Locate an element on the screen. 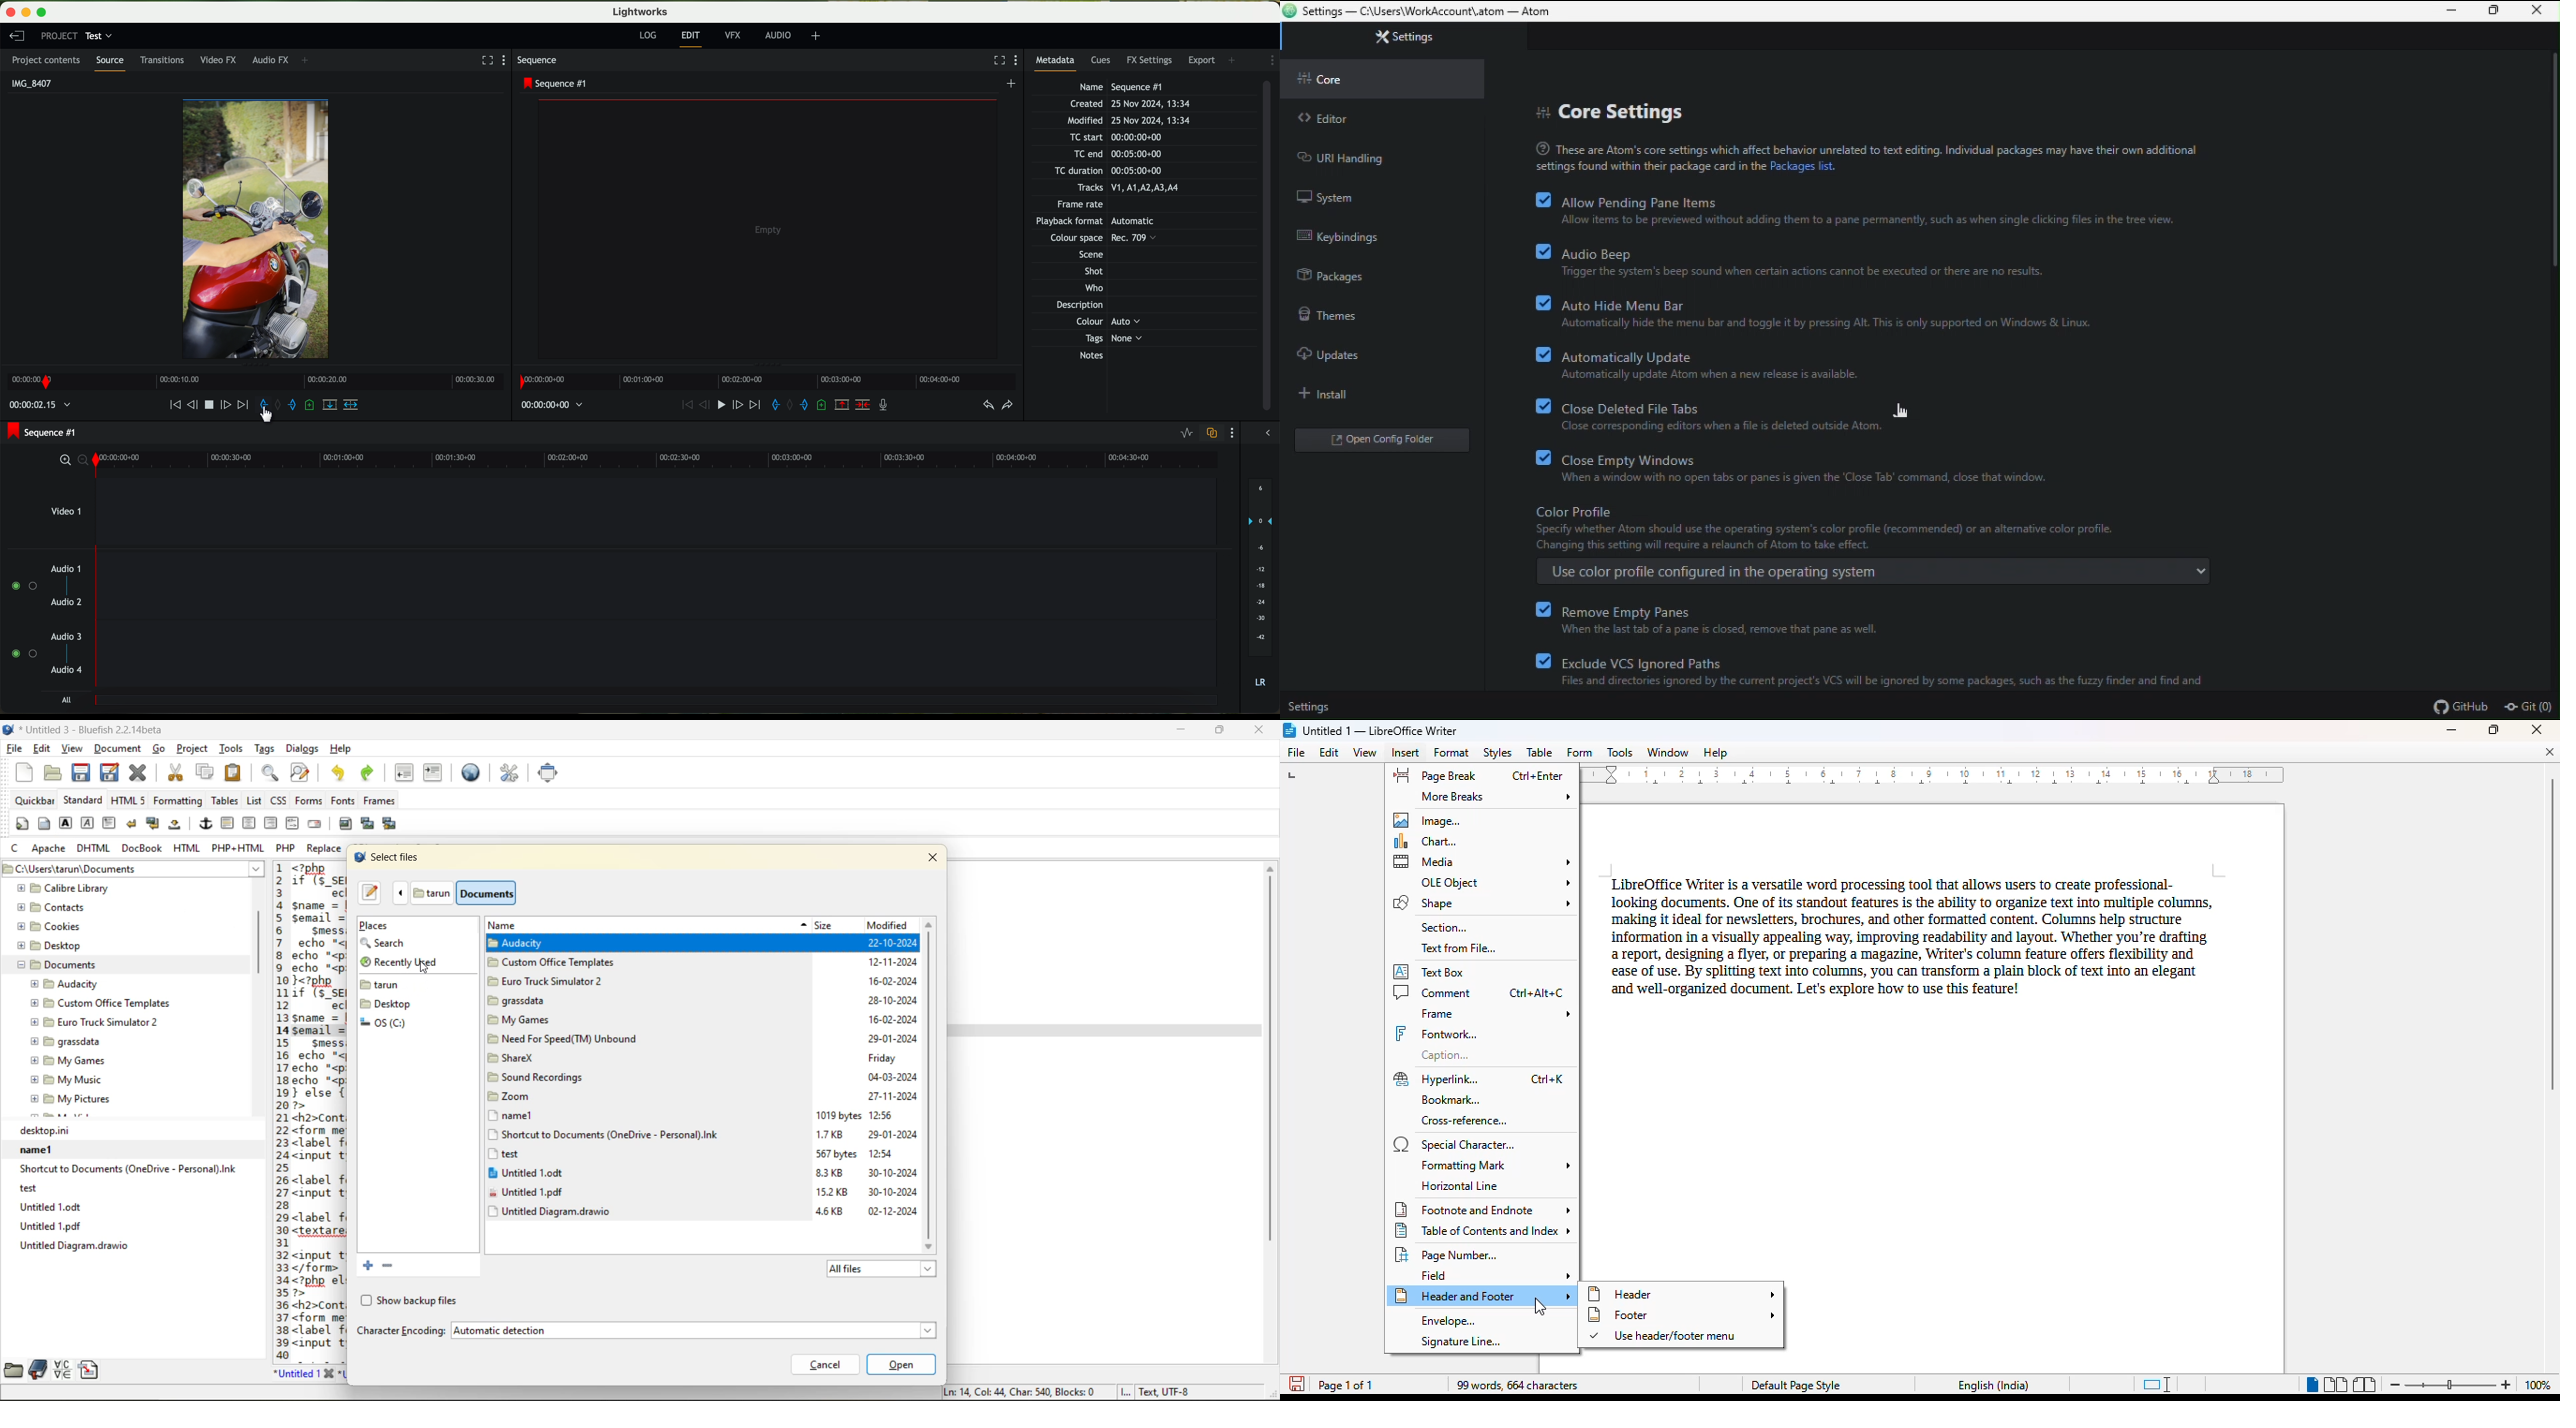  video FX is located at coordinates (221, 61).